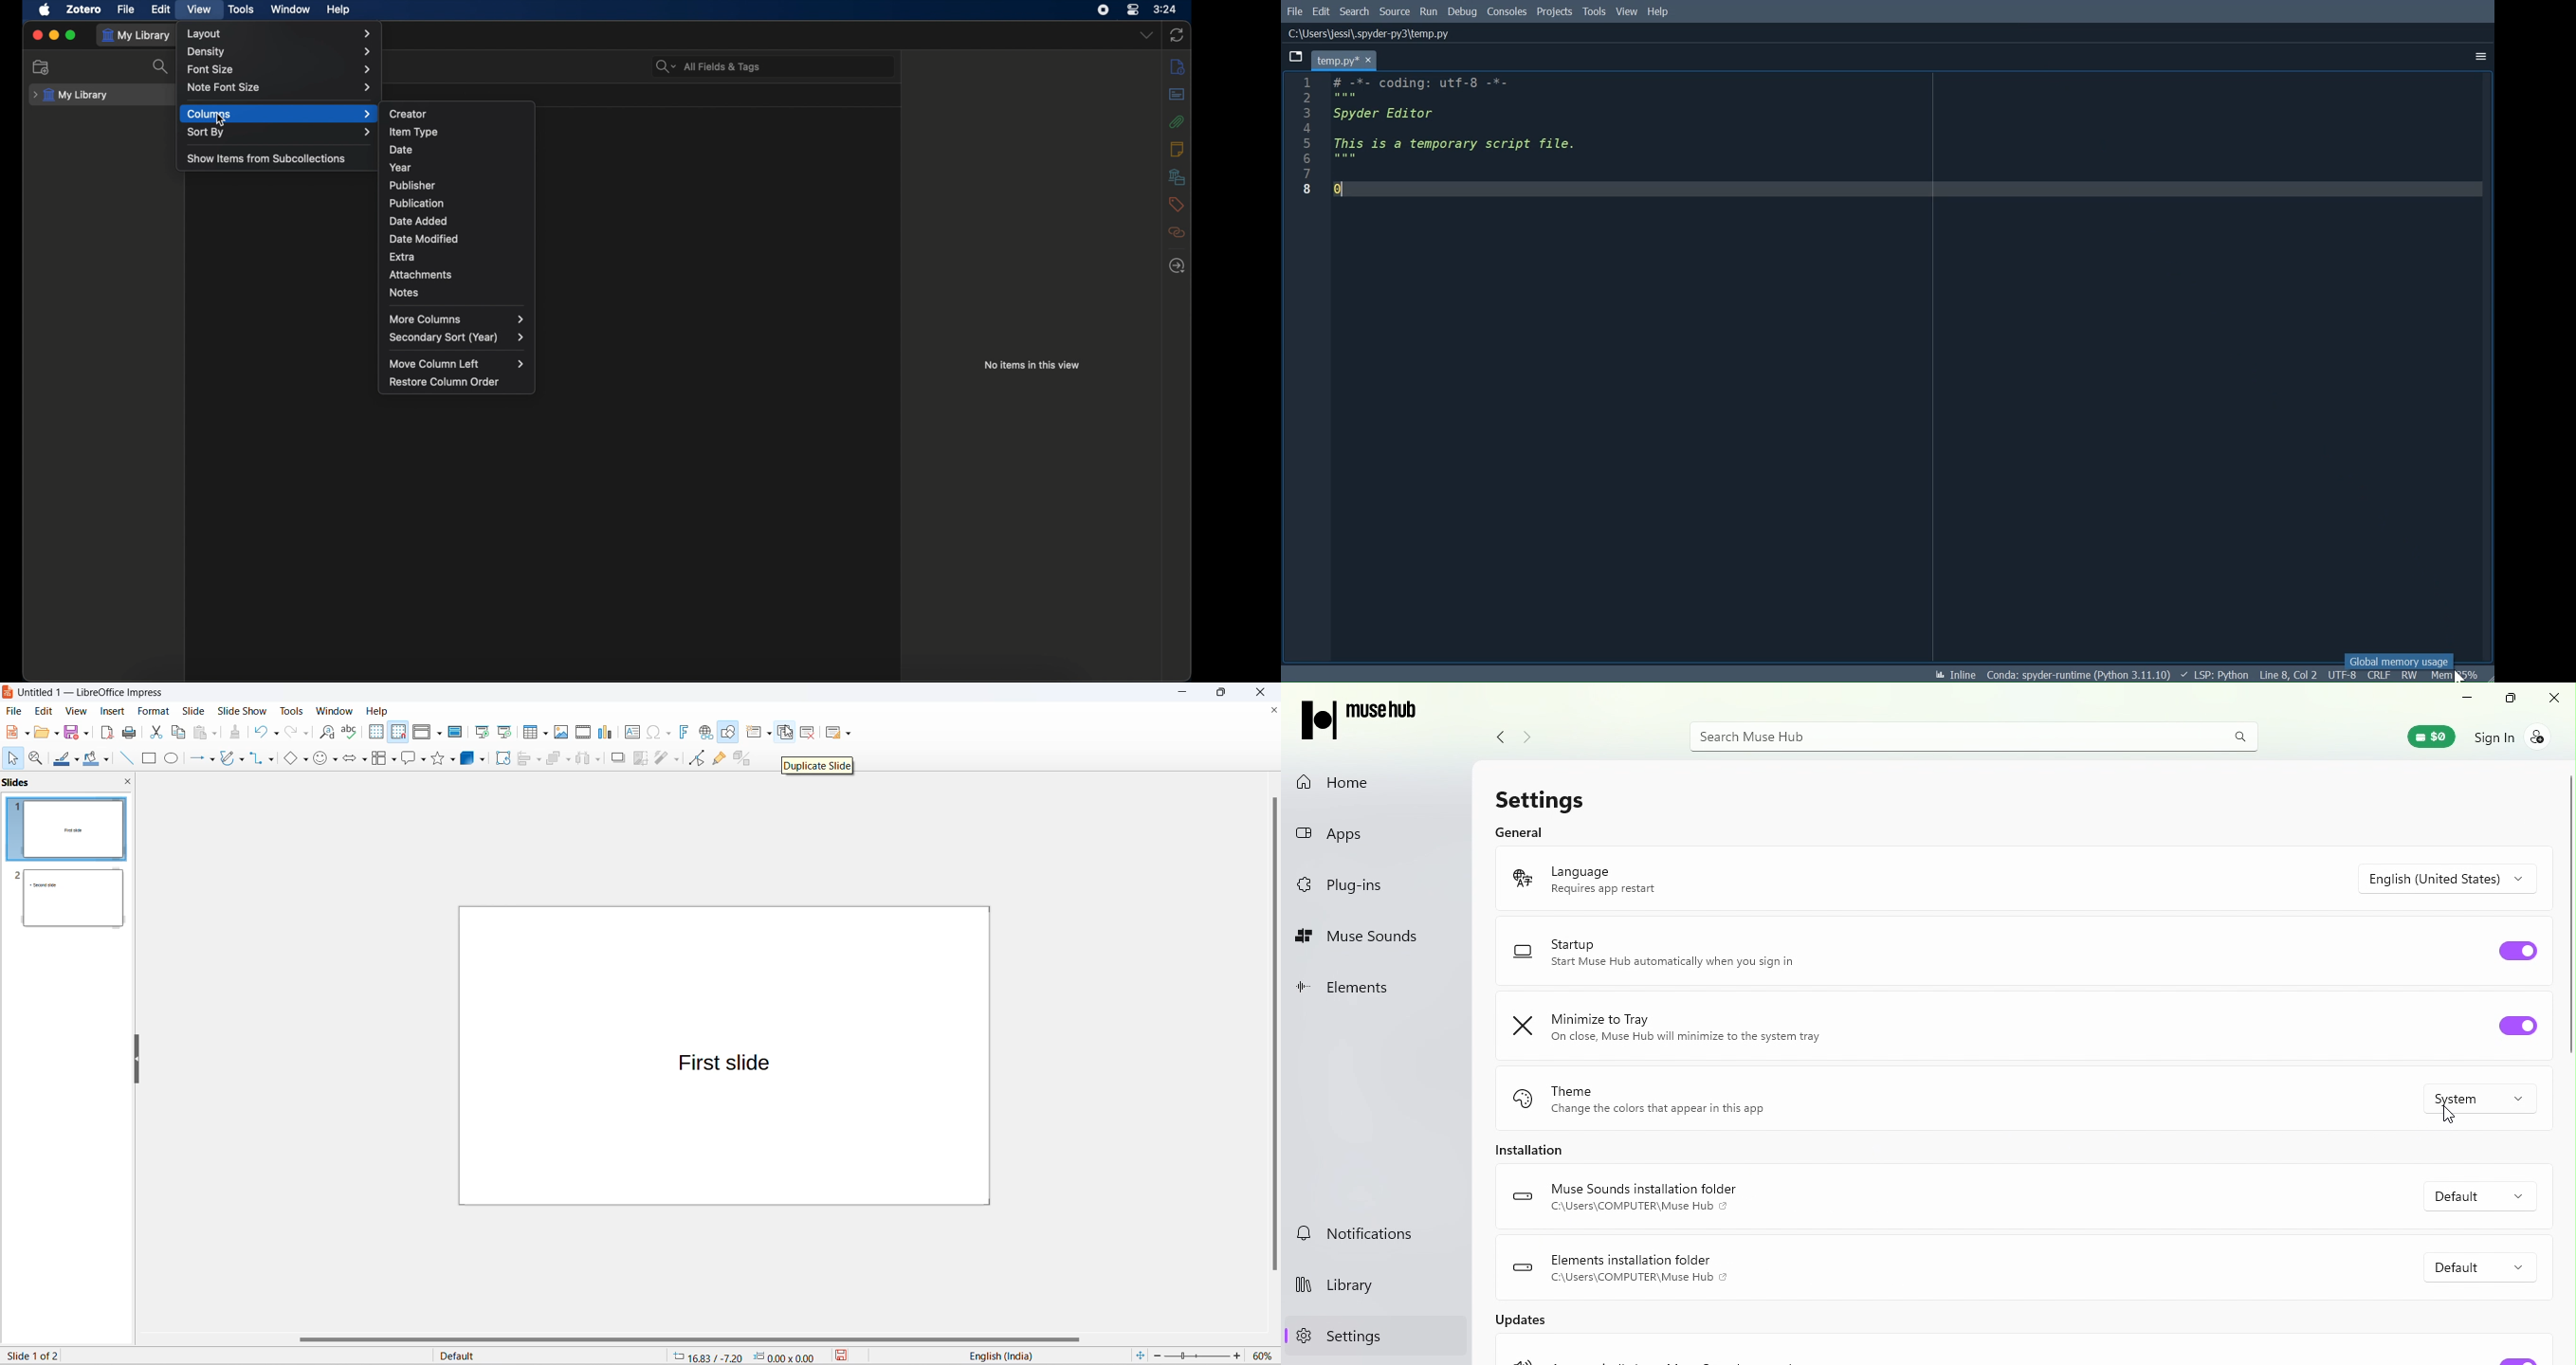  I want to click on window, so click(289, 8).